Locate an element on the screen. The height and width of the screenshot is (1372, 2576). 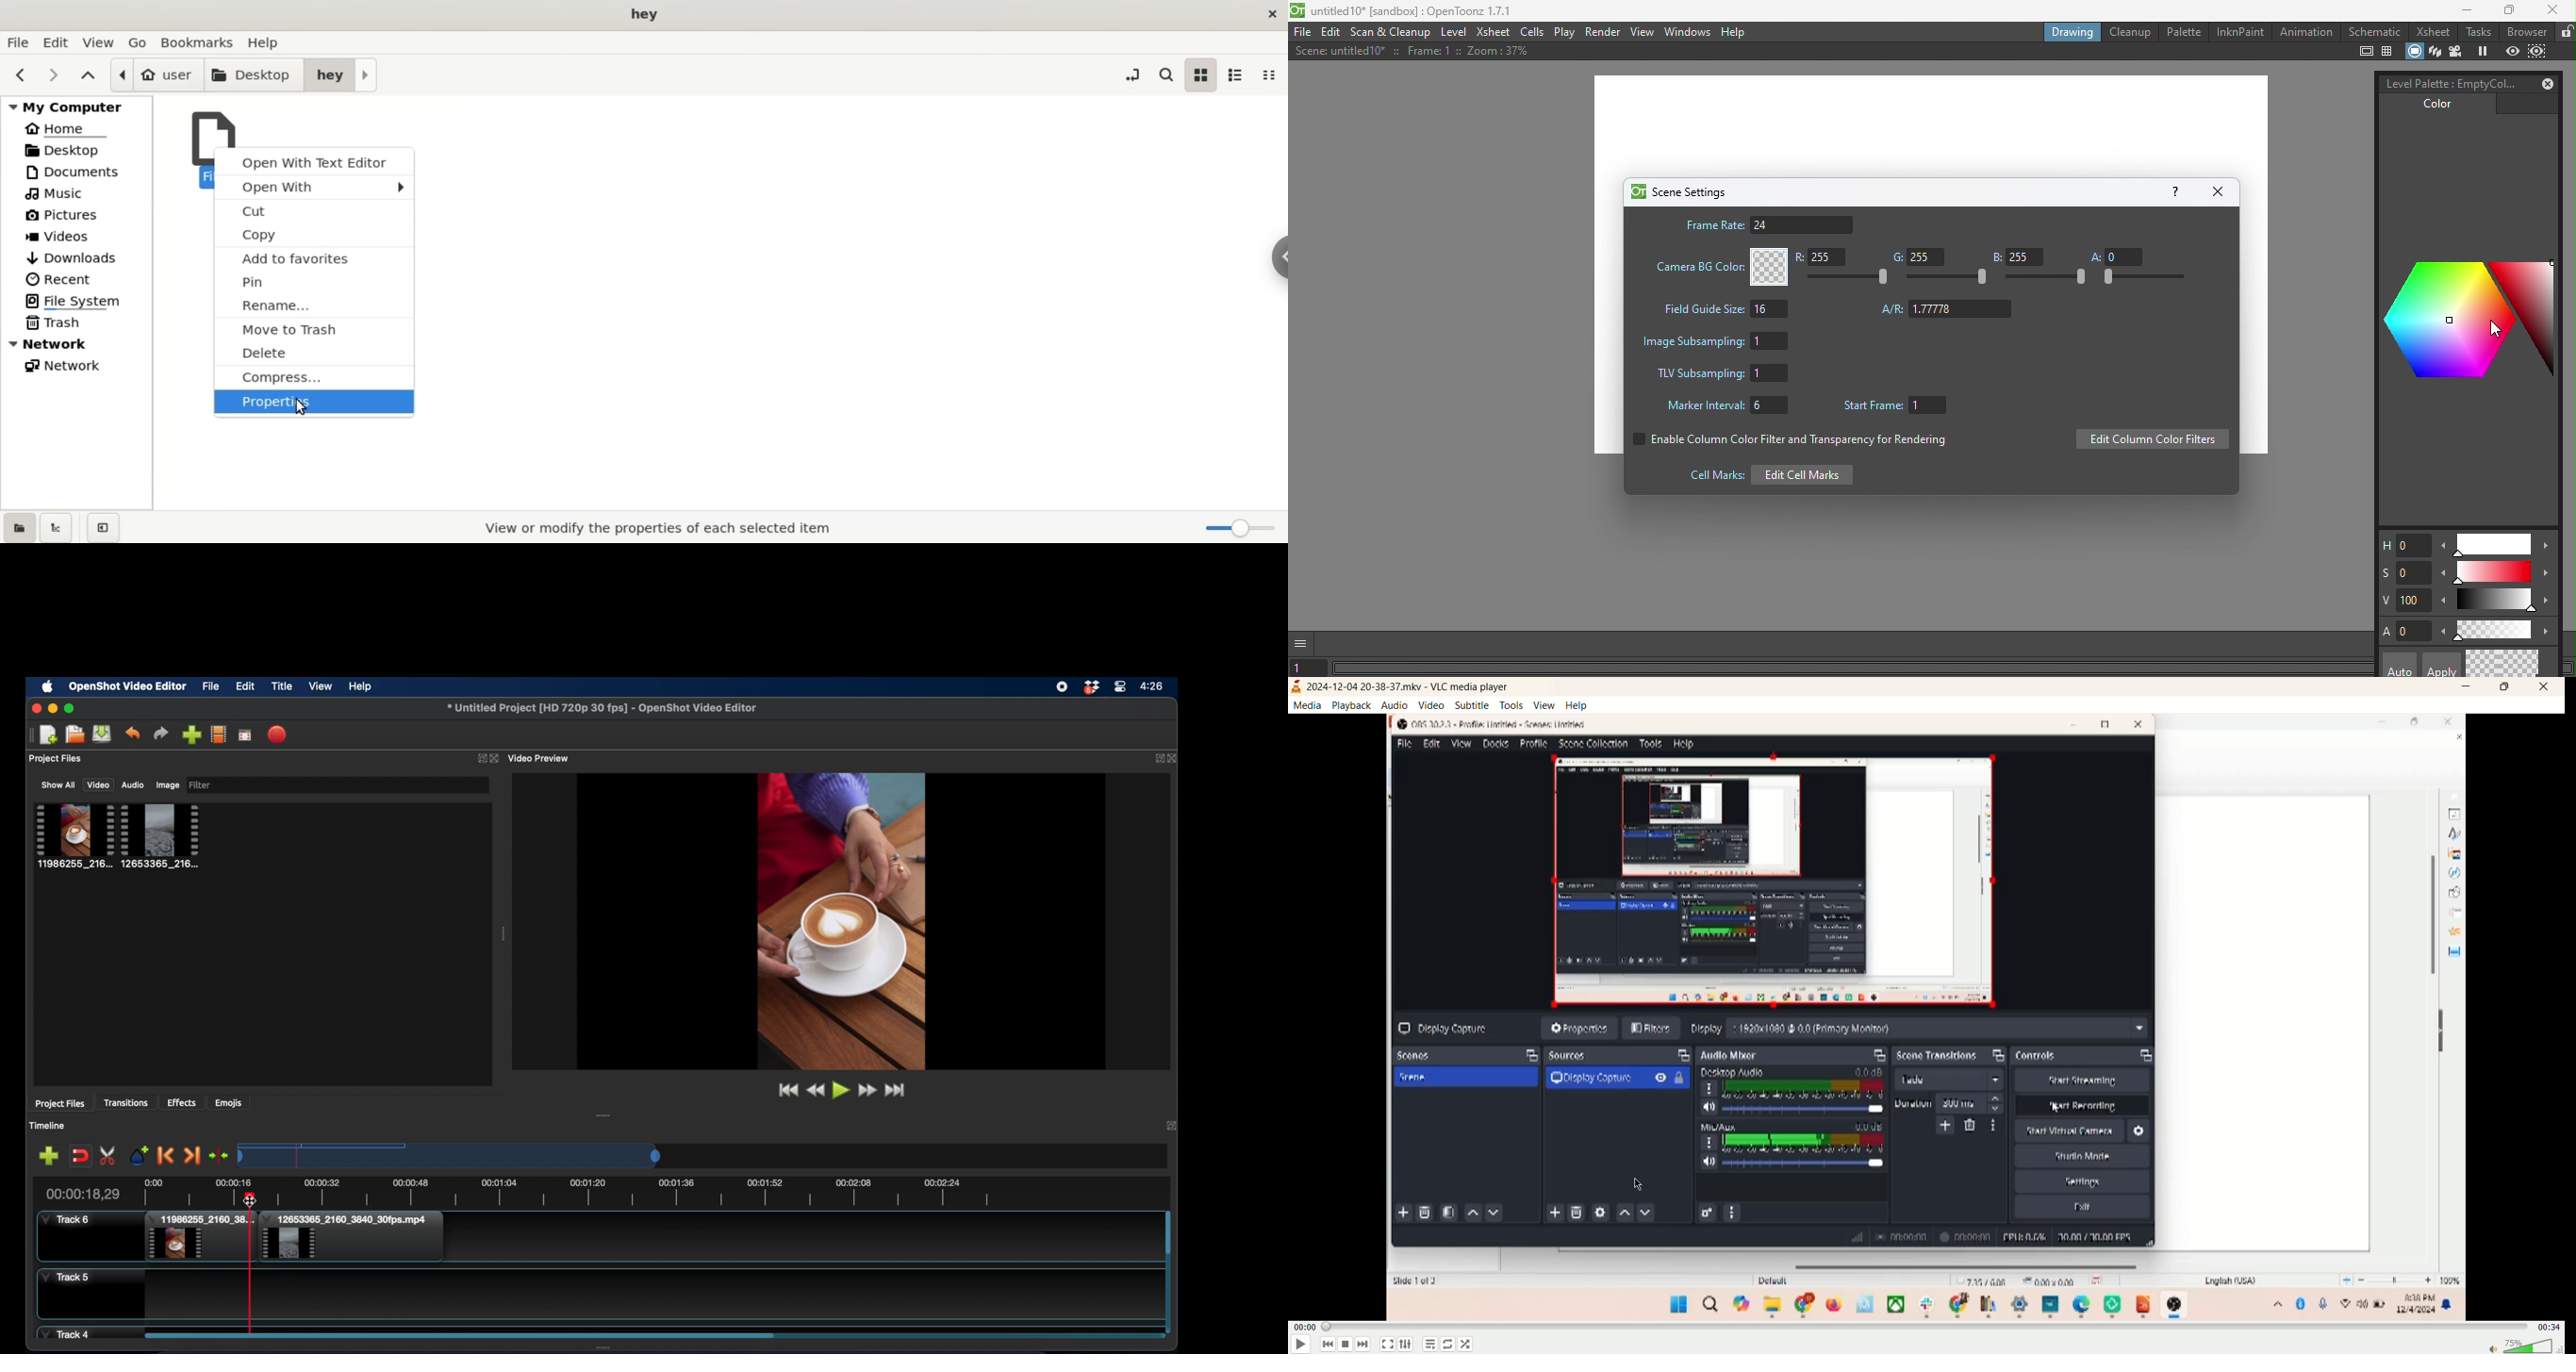
compact view is located at coordinates (1274, 75).